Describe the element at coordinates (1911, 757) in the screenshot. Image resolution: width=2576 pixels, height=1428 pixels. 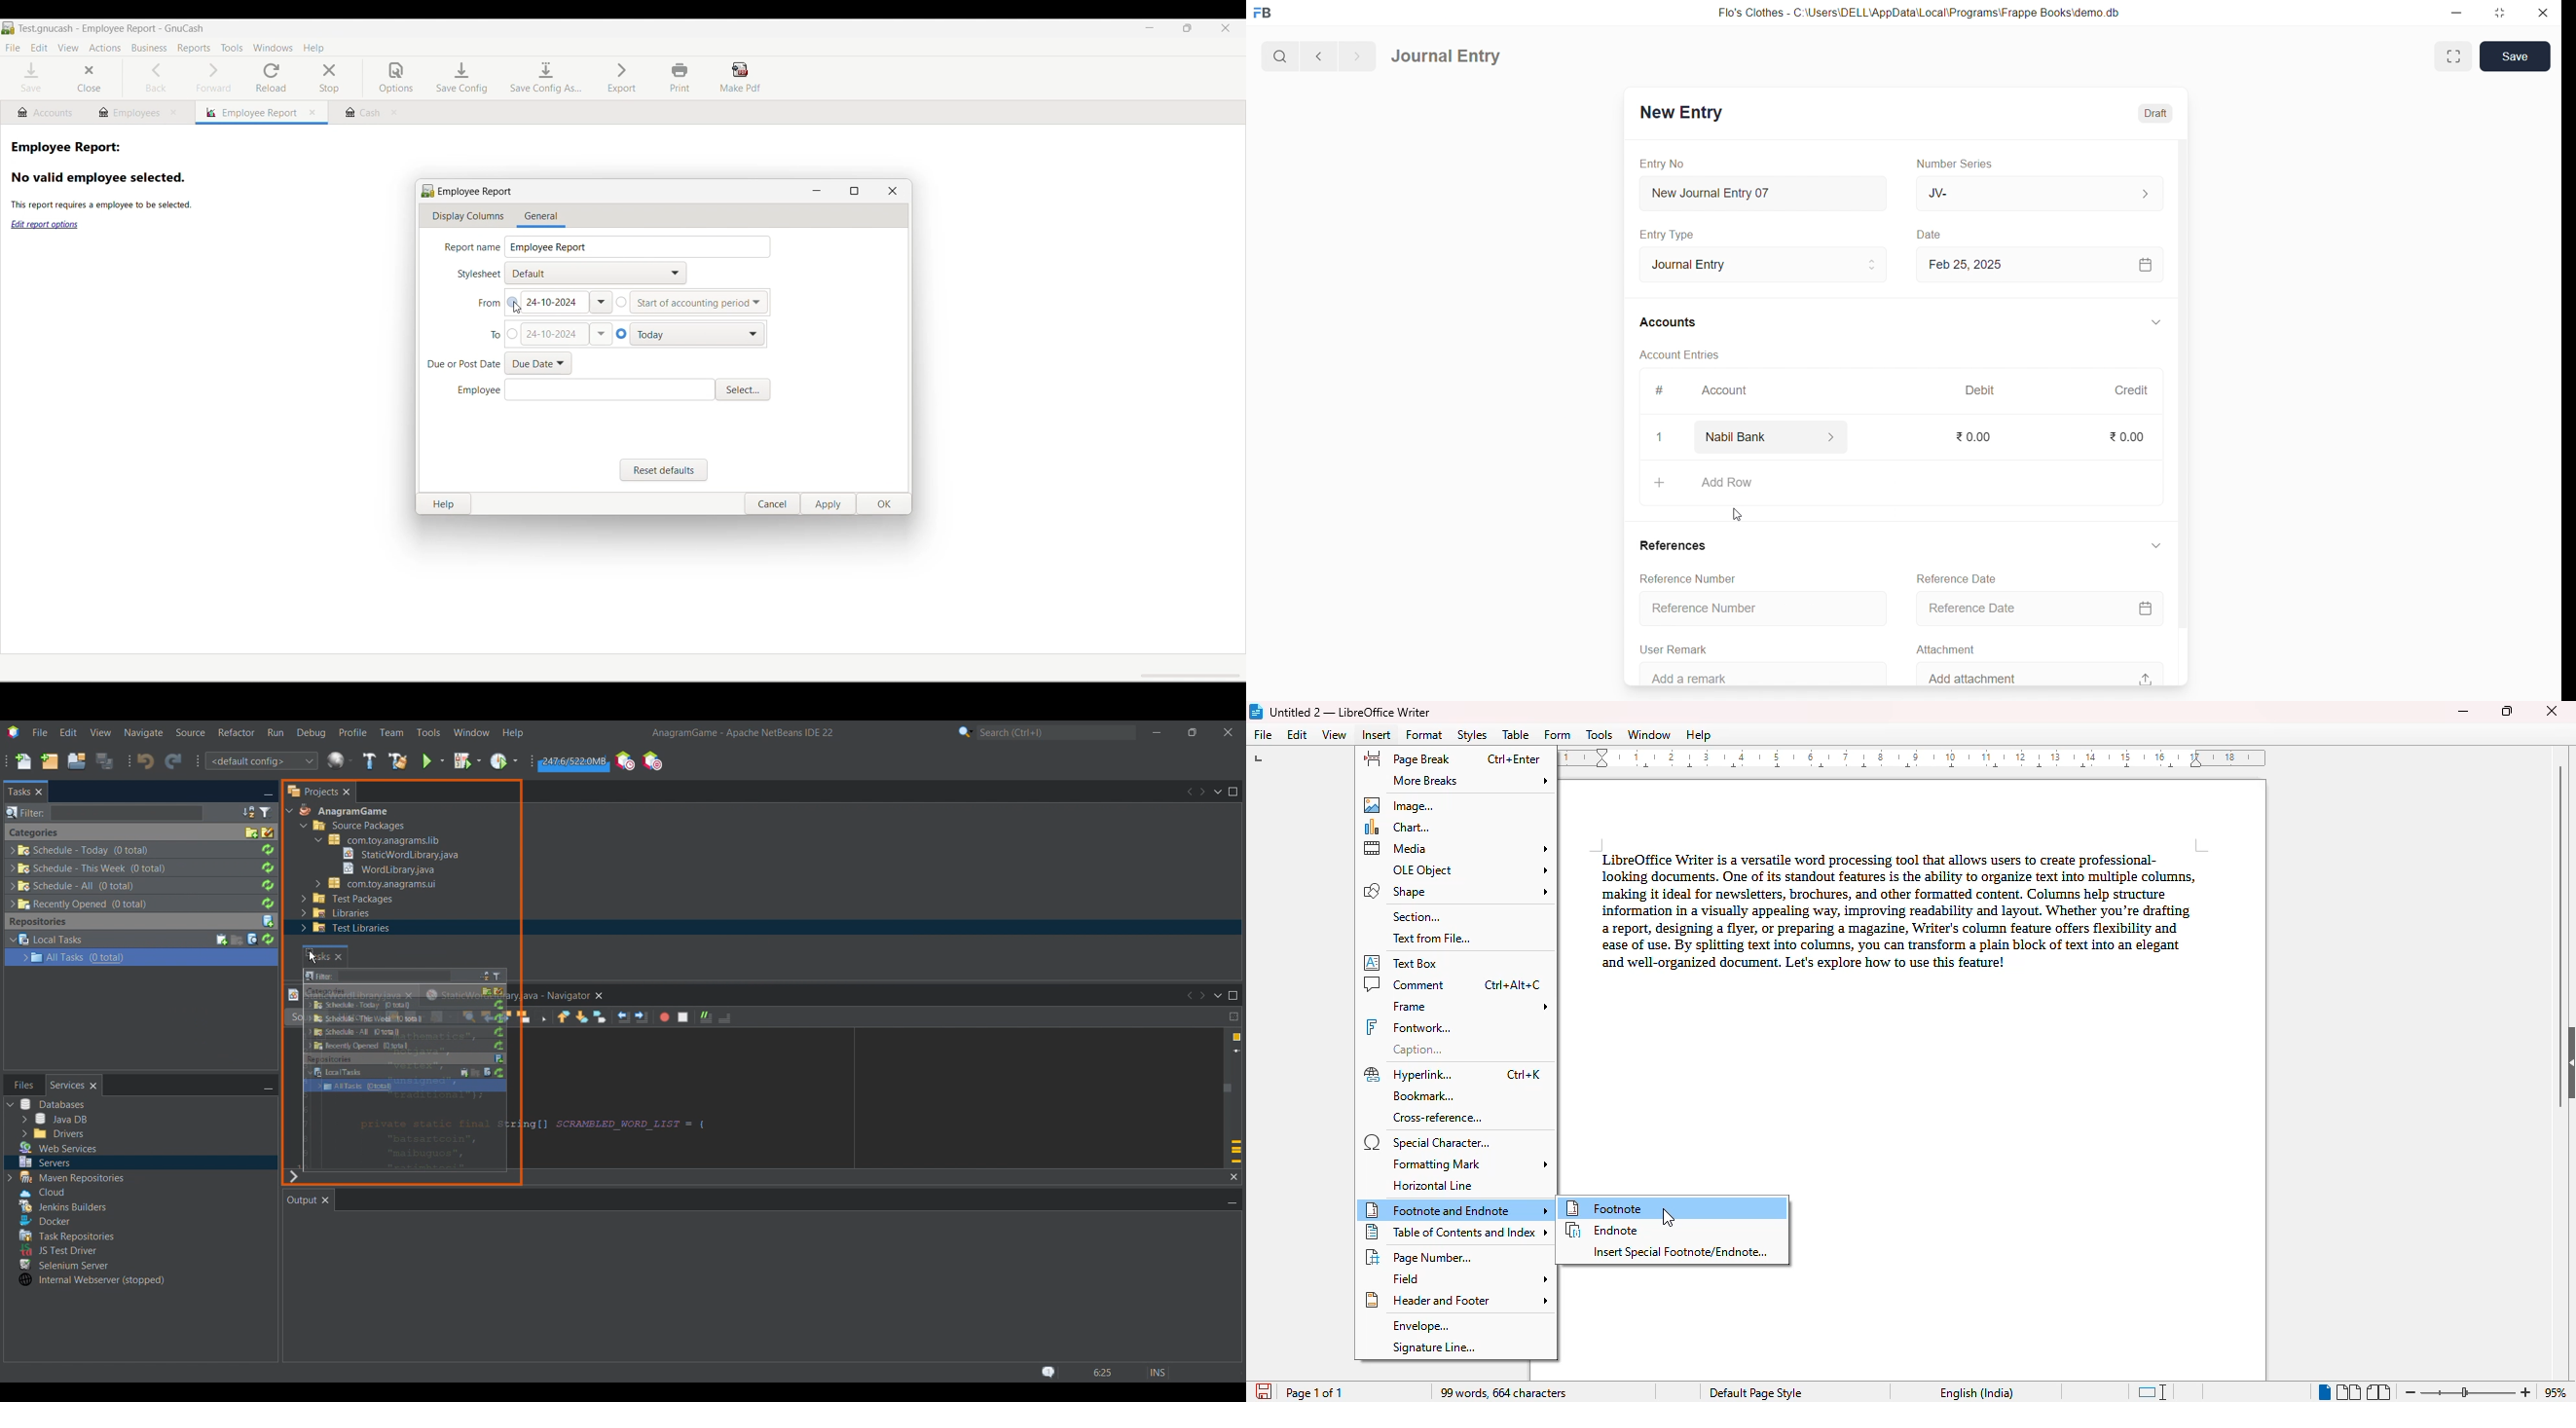
I see `ruler` at that location.